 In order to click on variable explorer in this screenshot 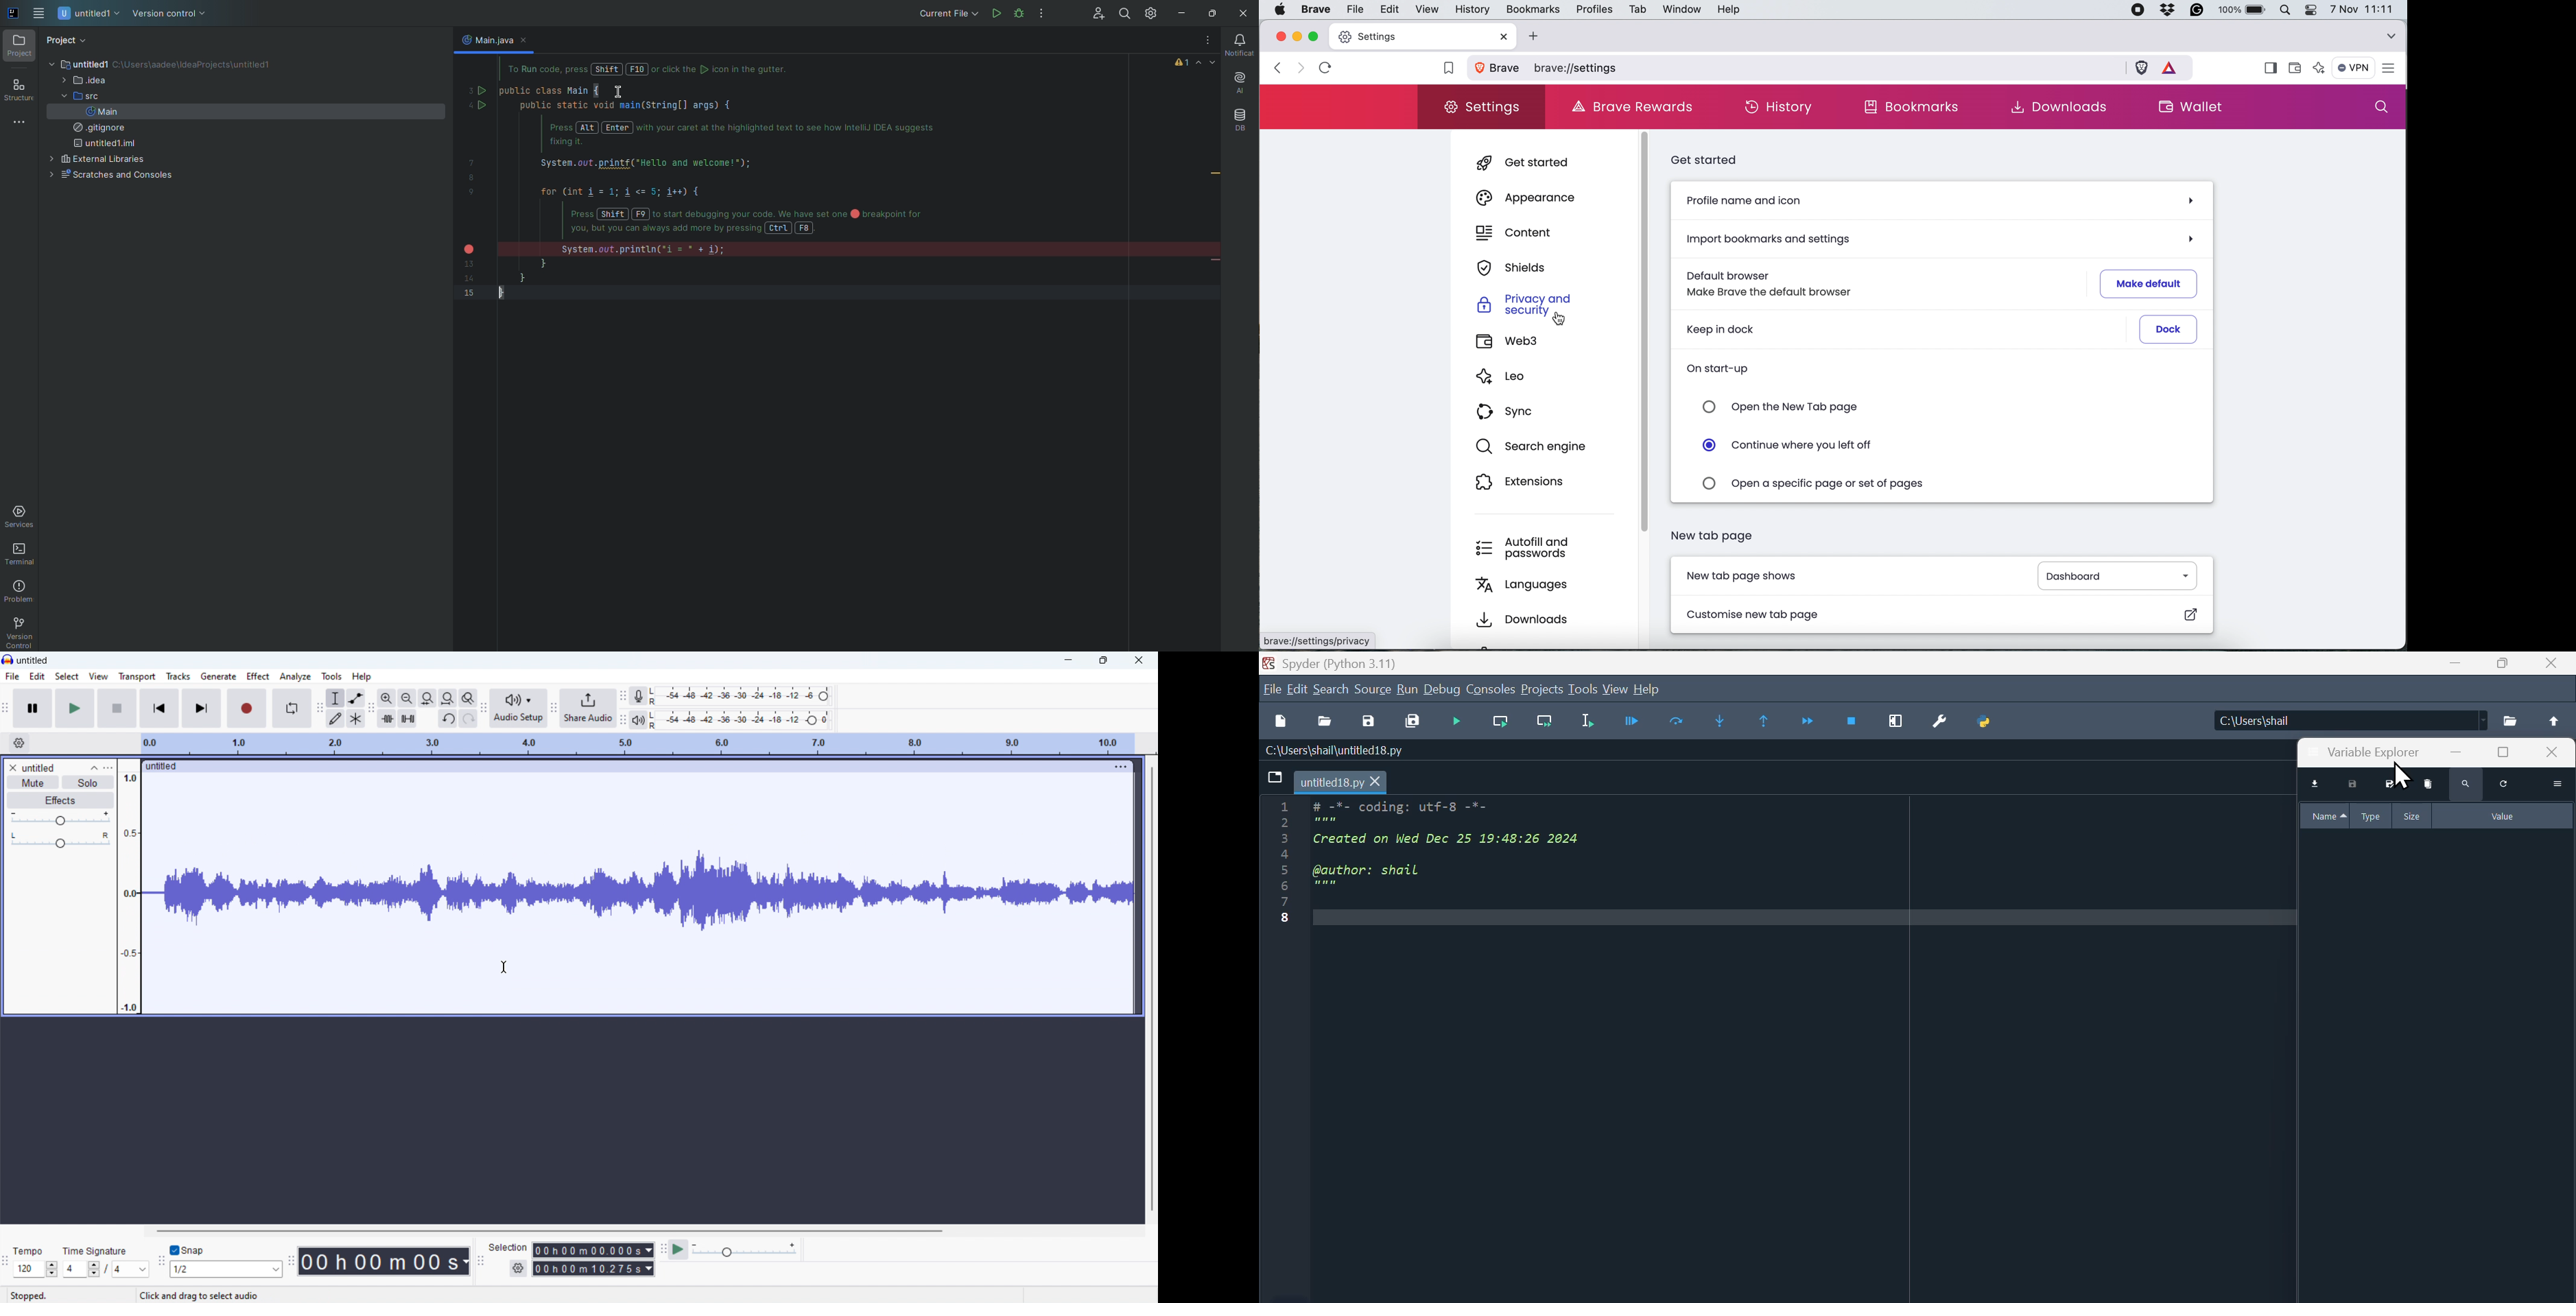, I will do `click(2367, 752)`.